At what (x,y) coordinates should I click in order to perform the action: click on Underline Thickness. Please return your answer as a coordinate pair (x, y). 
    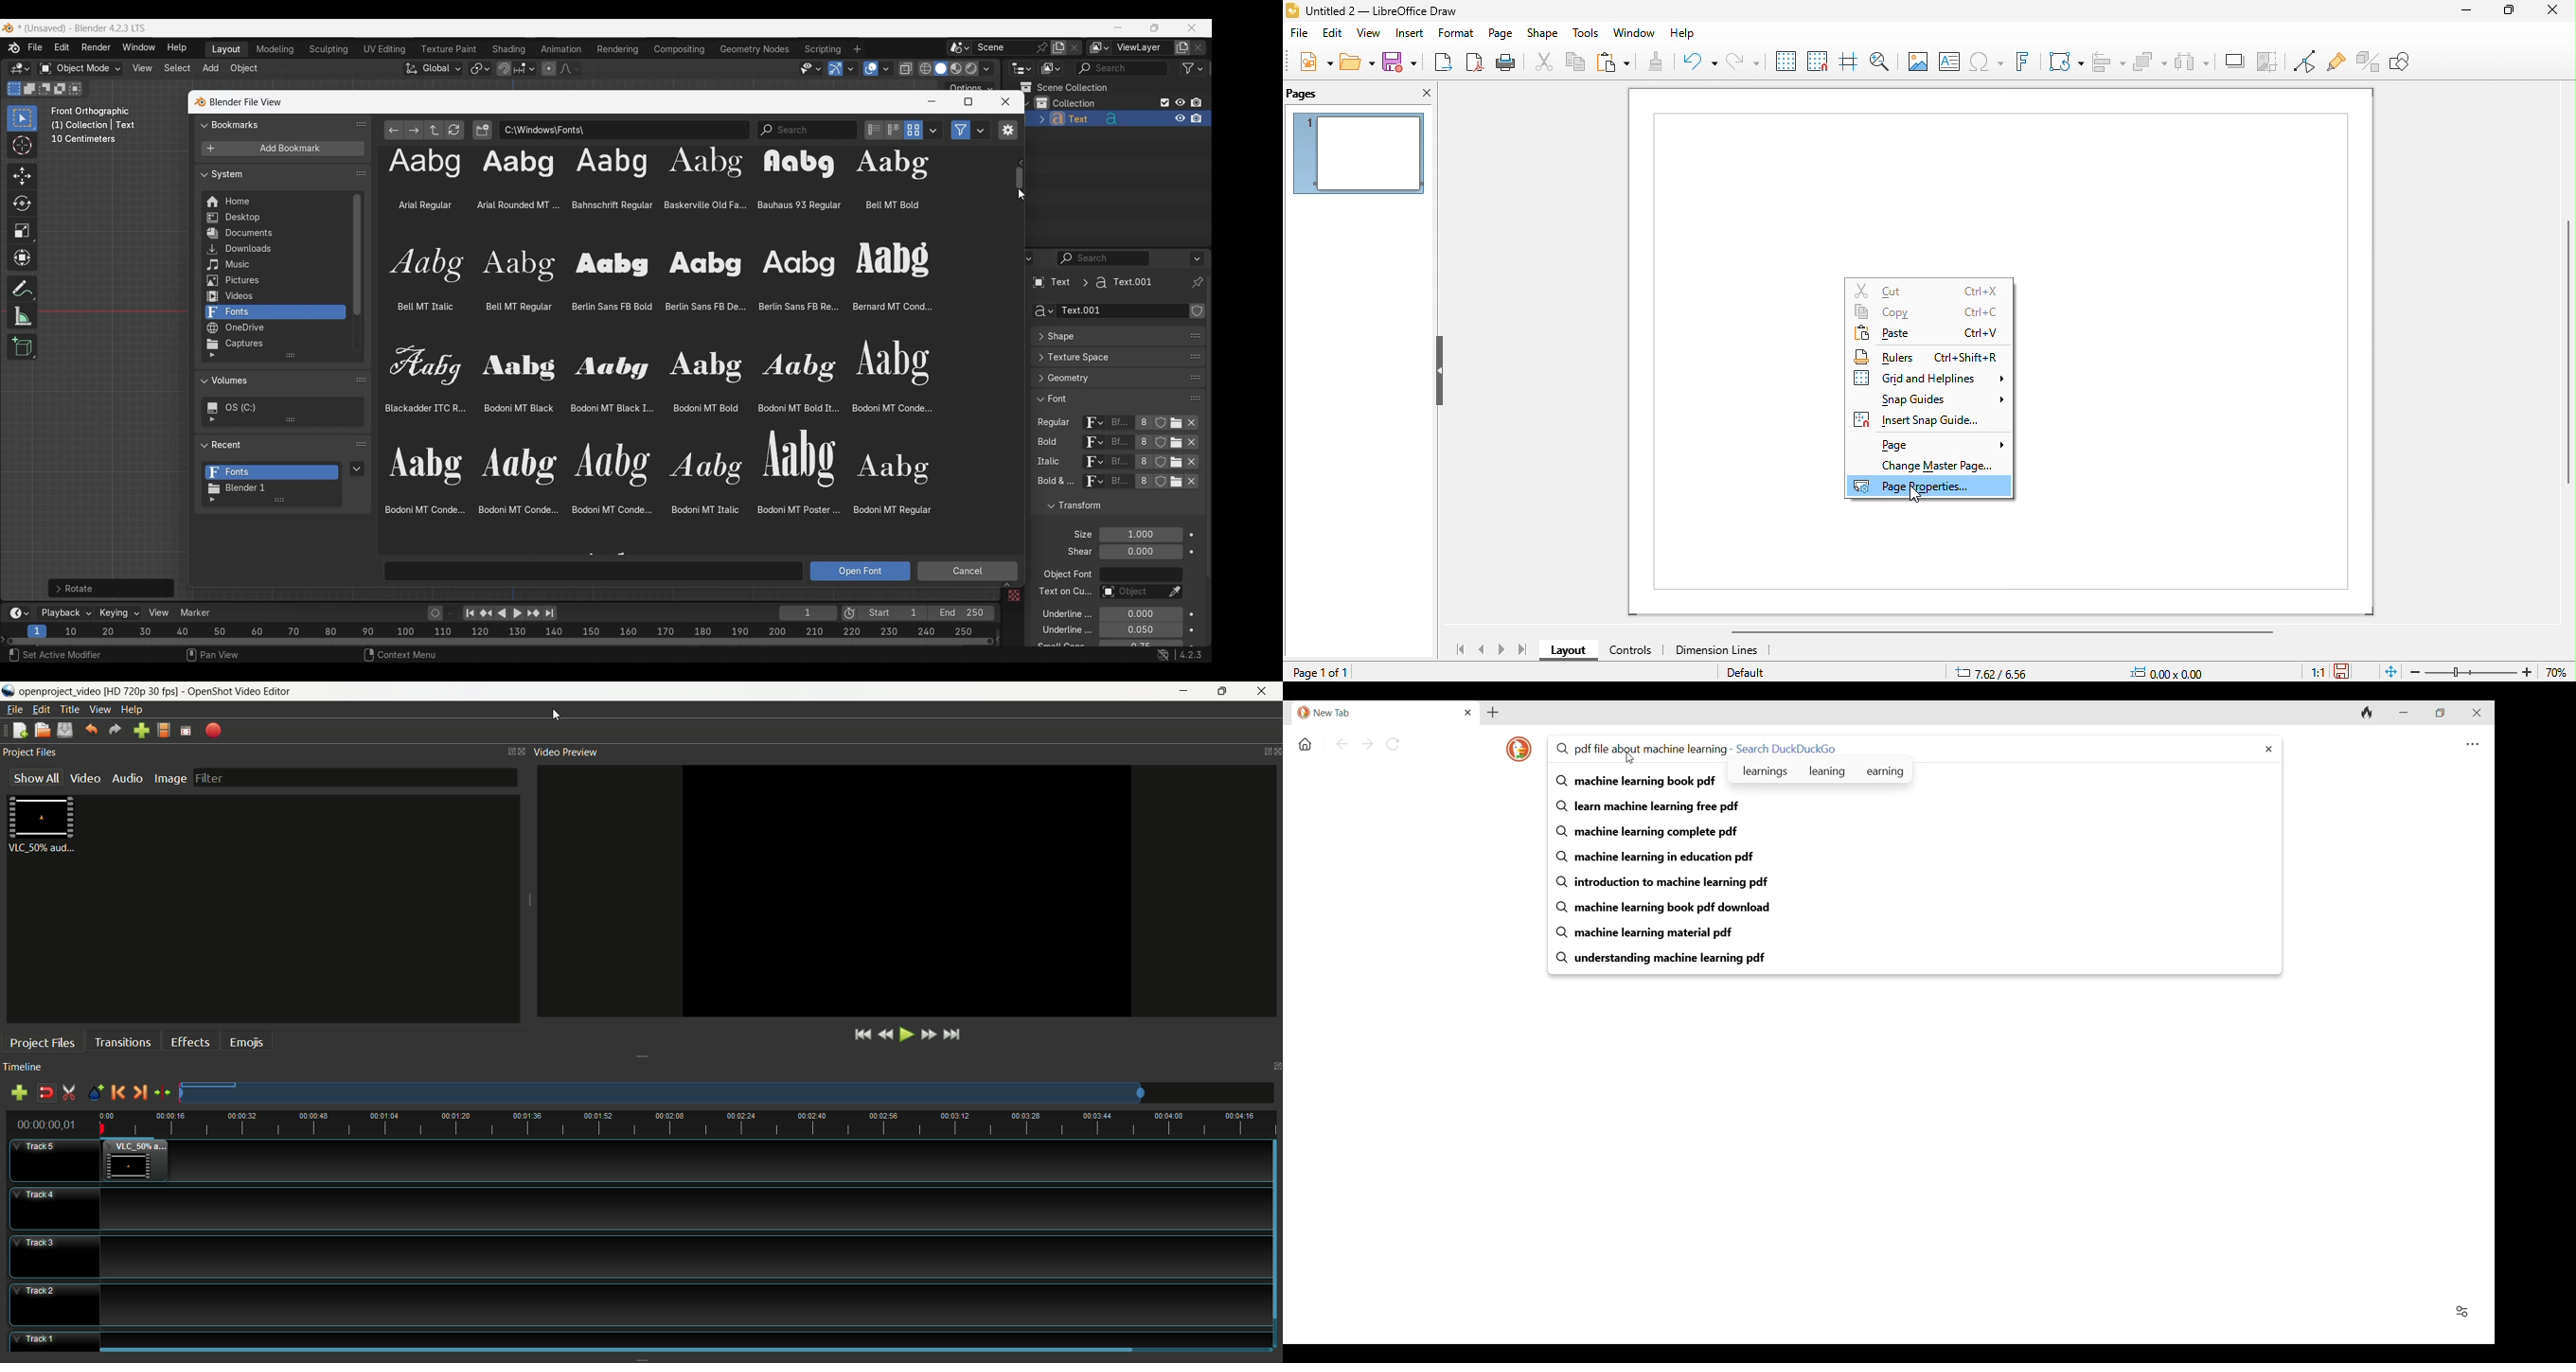
    Looking at the image, I should click on (1140, 630).